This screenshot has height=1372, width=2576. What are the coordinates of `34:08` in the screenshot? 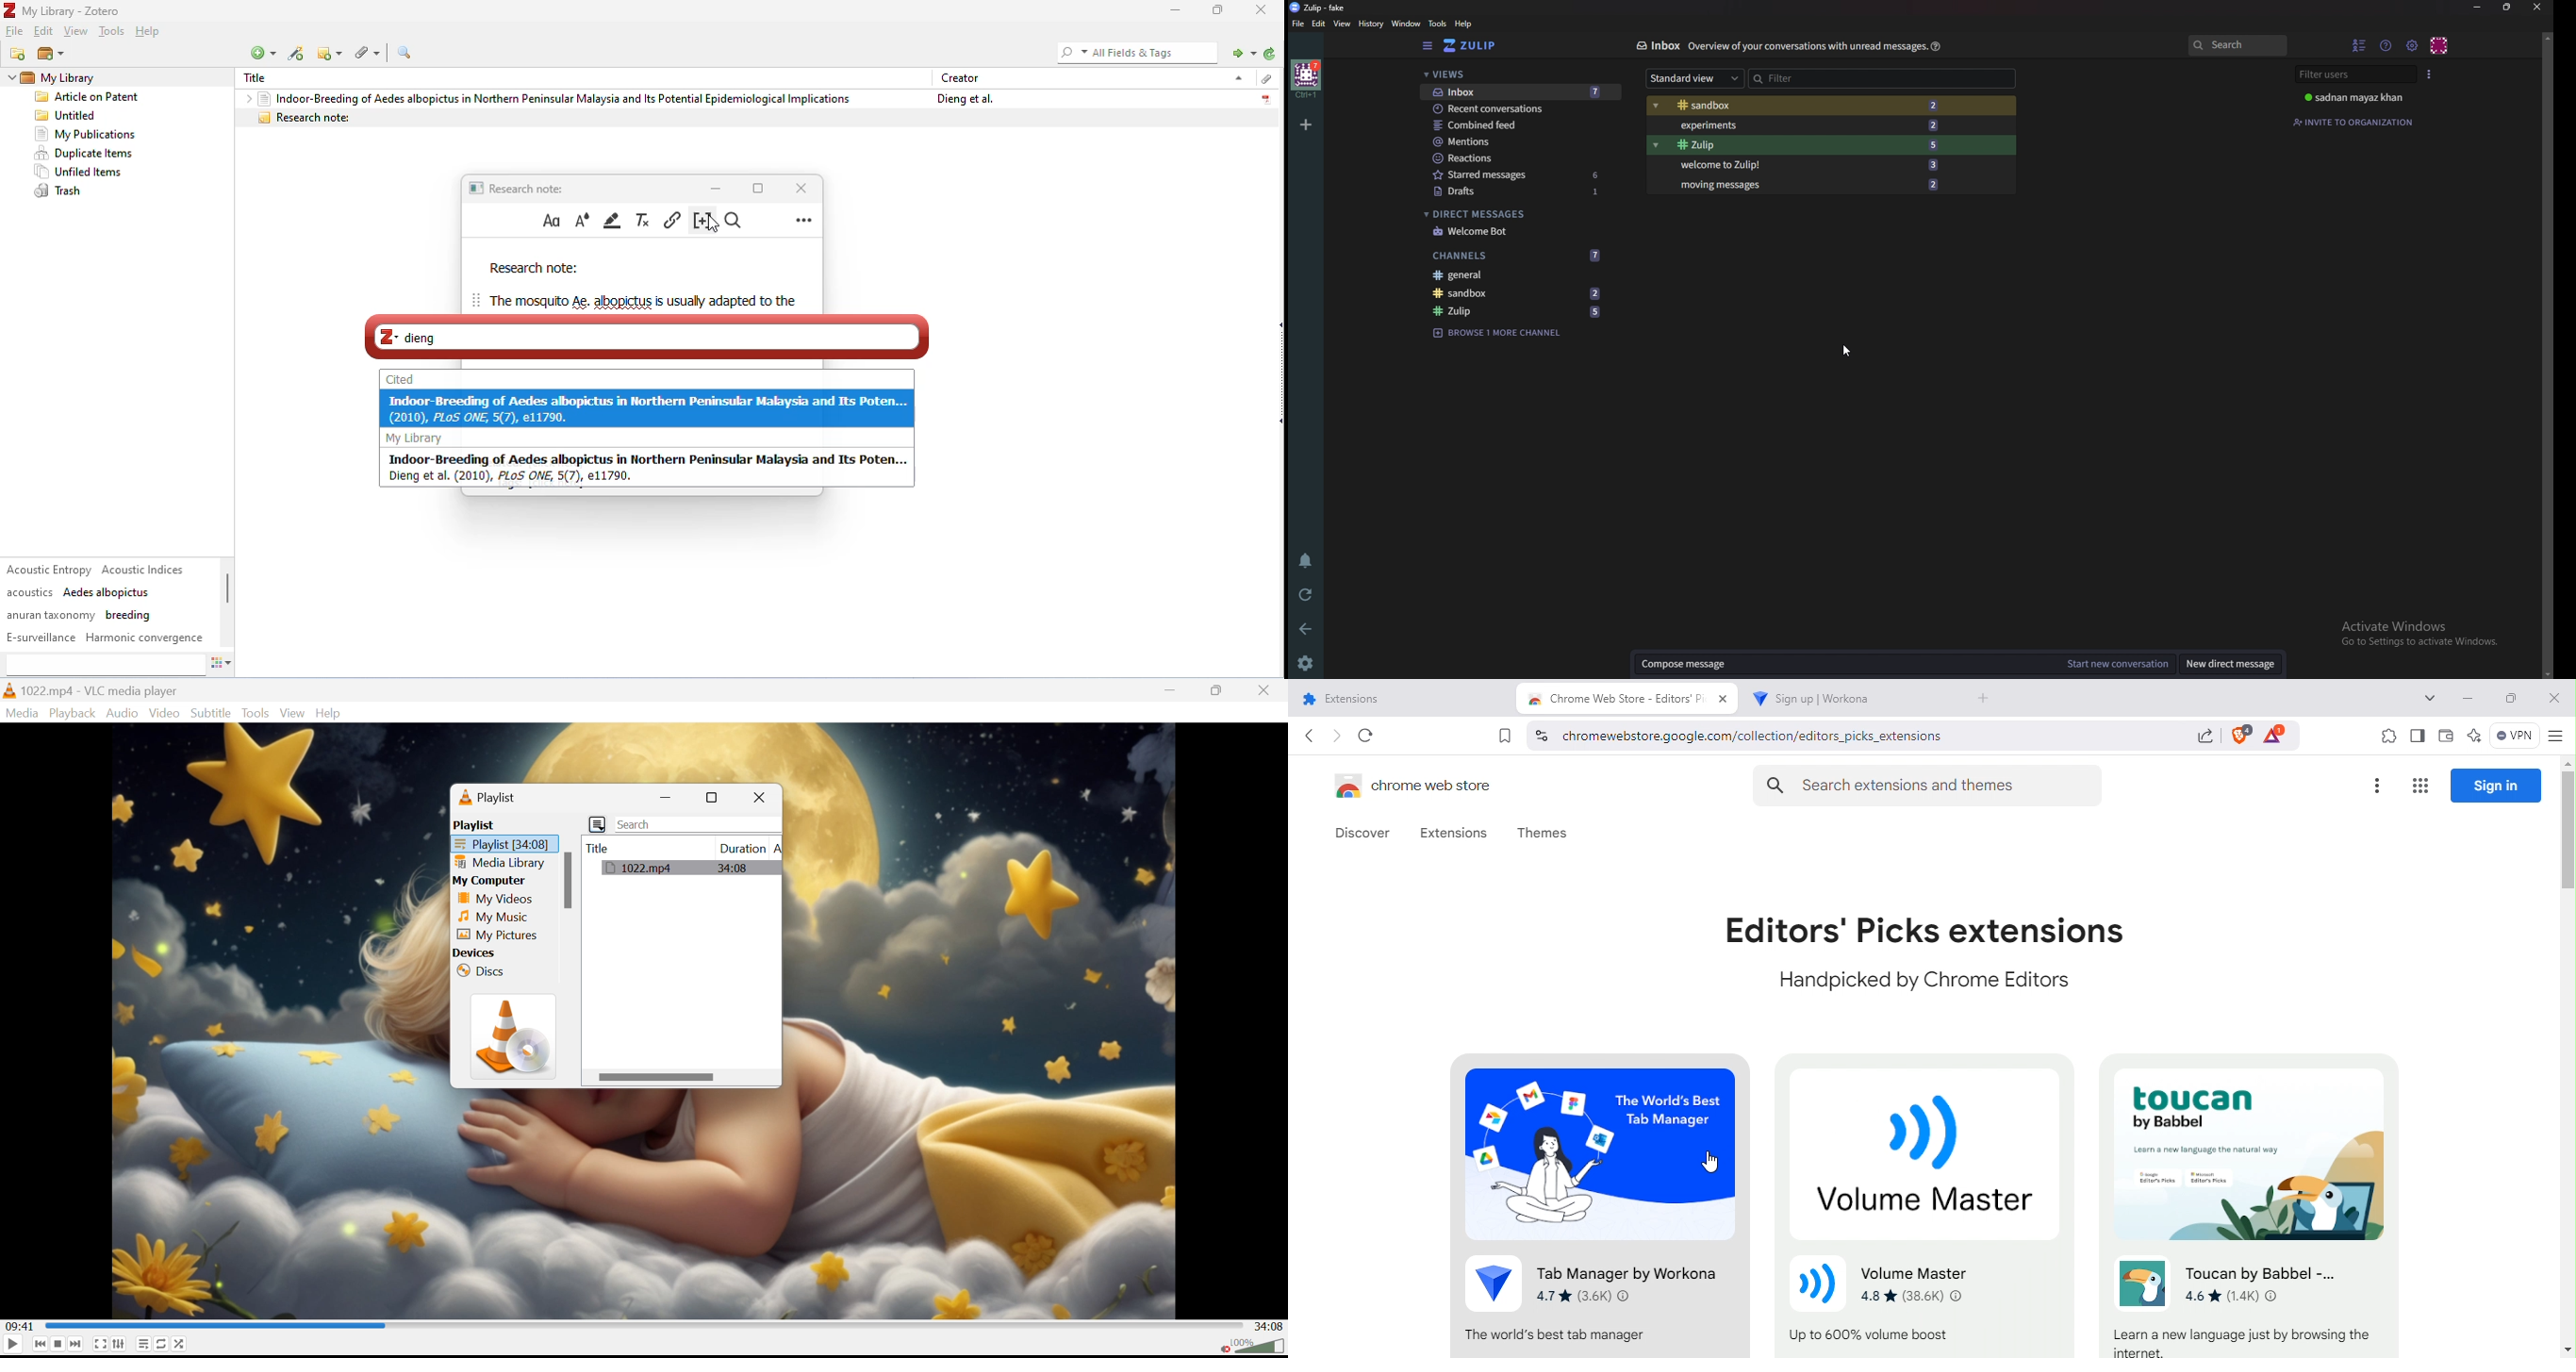 It's located at (735, 868).